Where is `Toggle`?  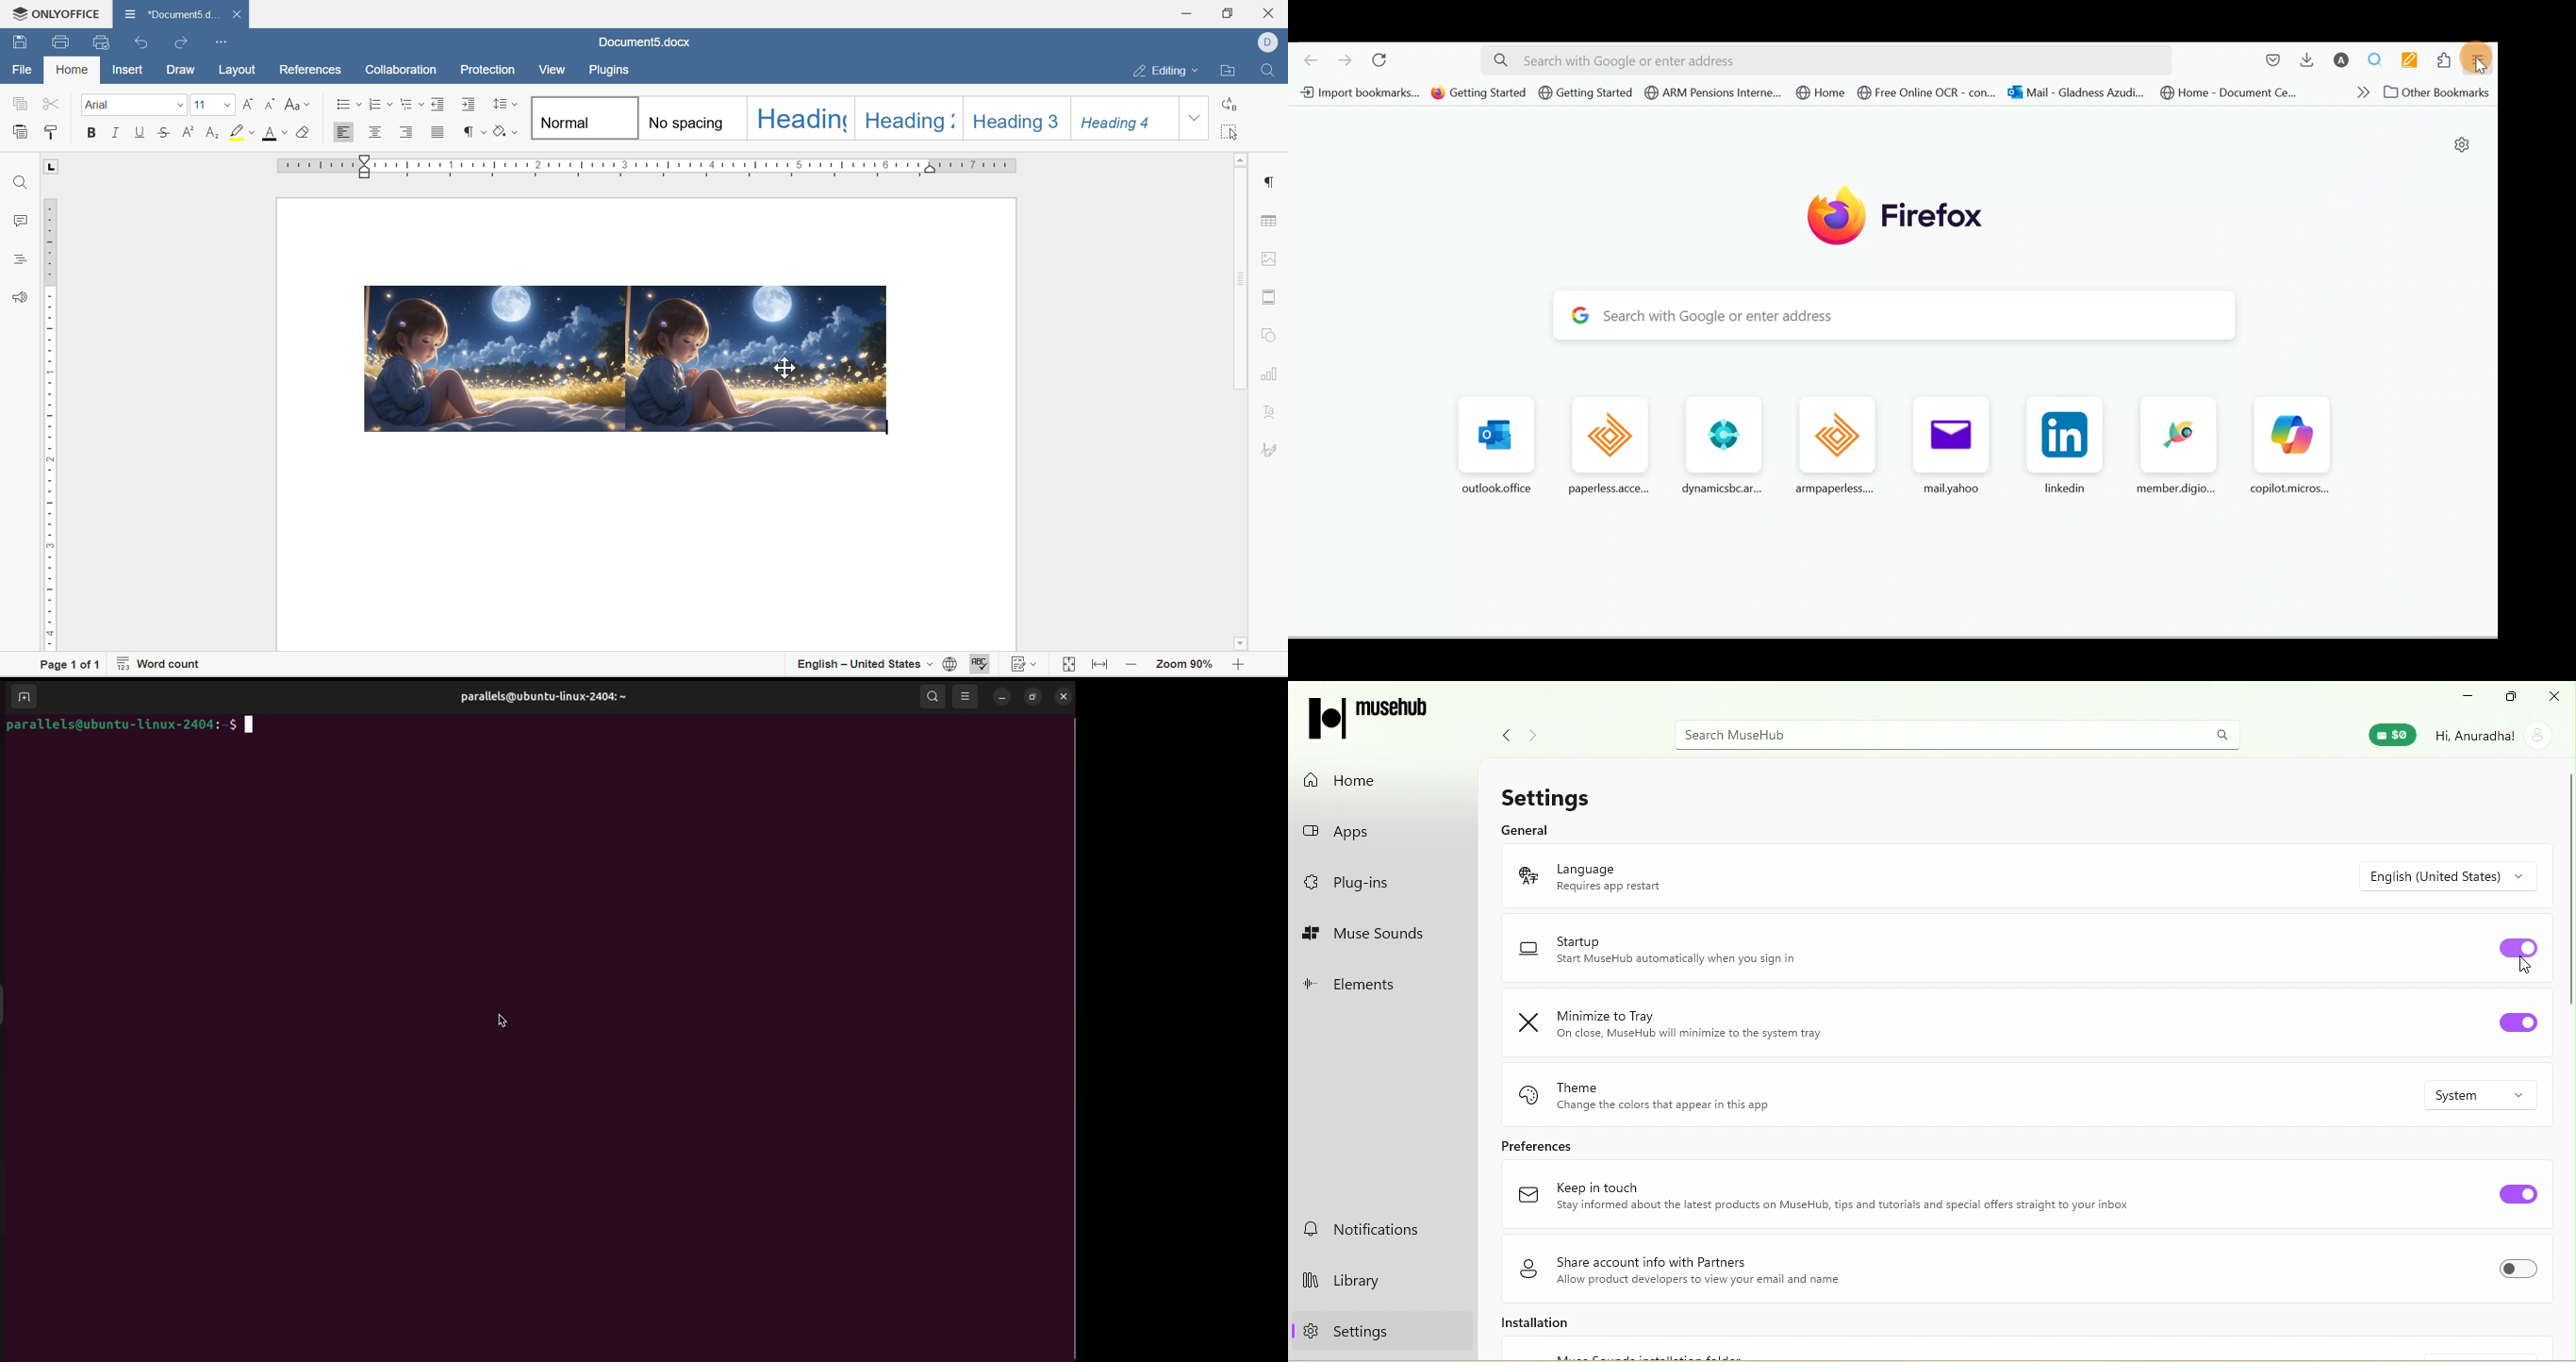 Toggle is located at coordinates (2518, 1025).